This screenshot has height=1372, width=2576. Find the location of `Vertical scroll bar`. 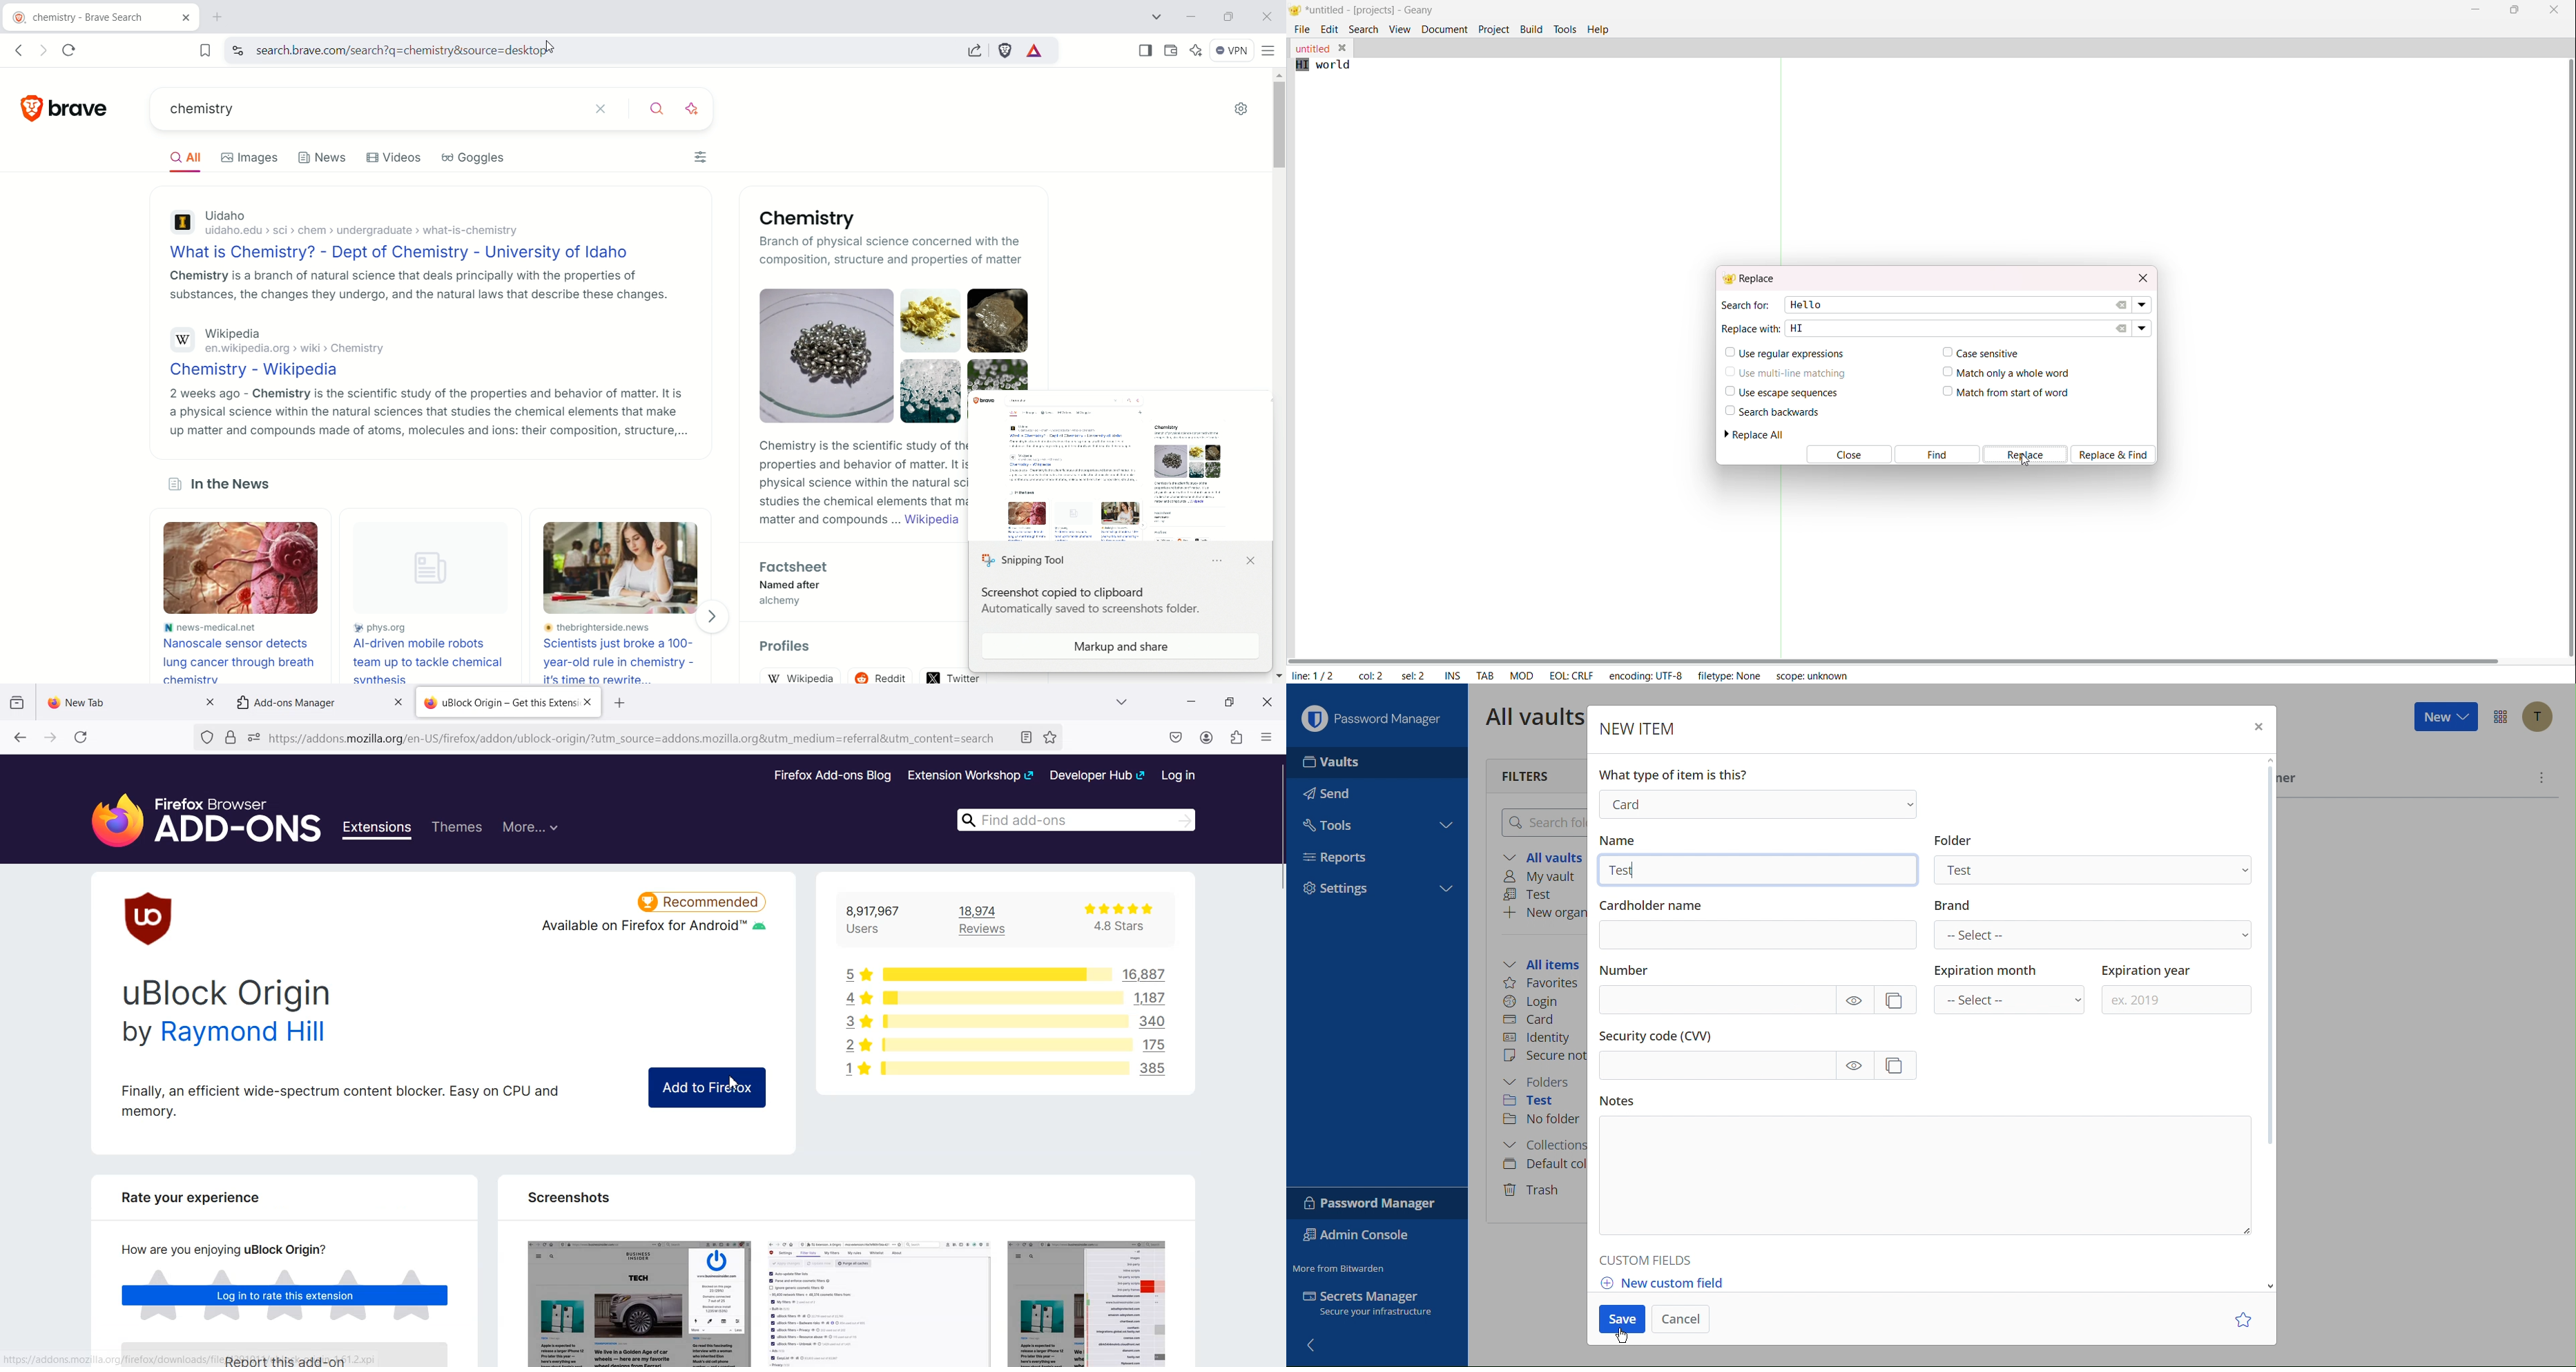

Vertical scroll bar is located at coordinates (1279, 1060).